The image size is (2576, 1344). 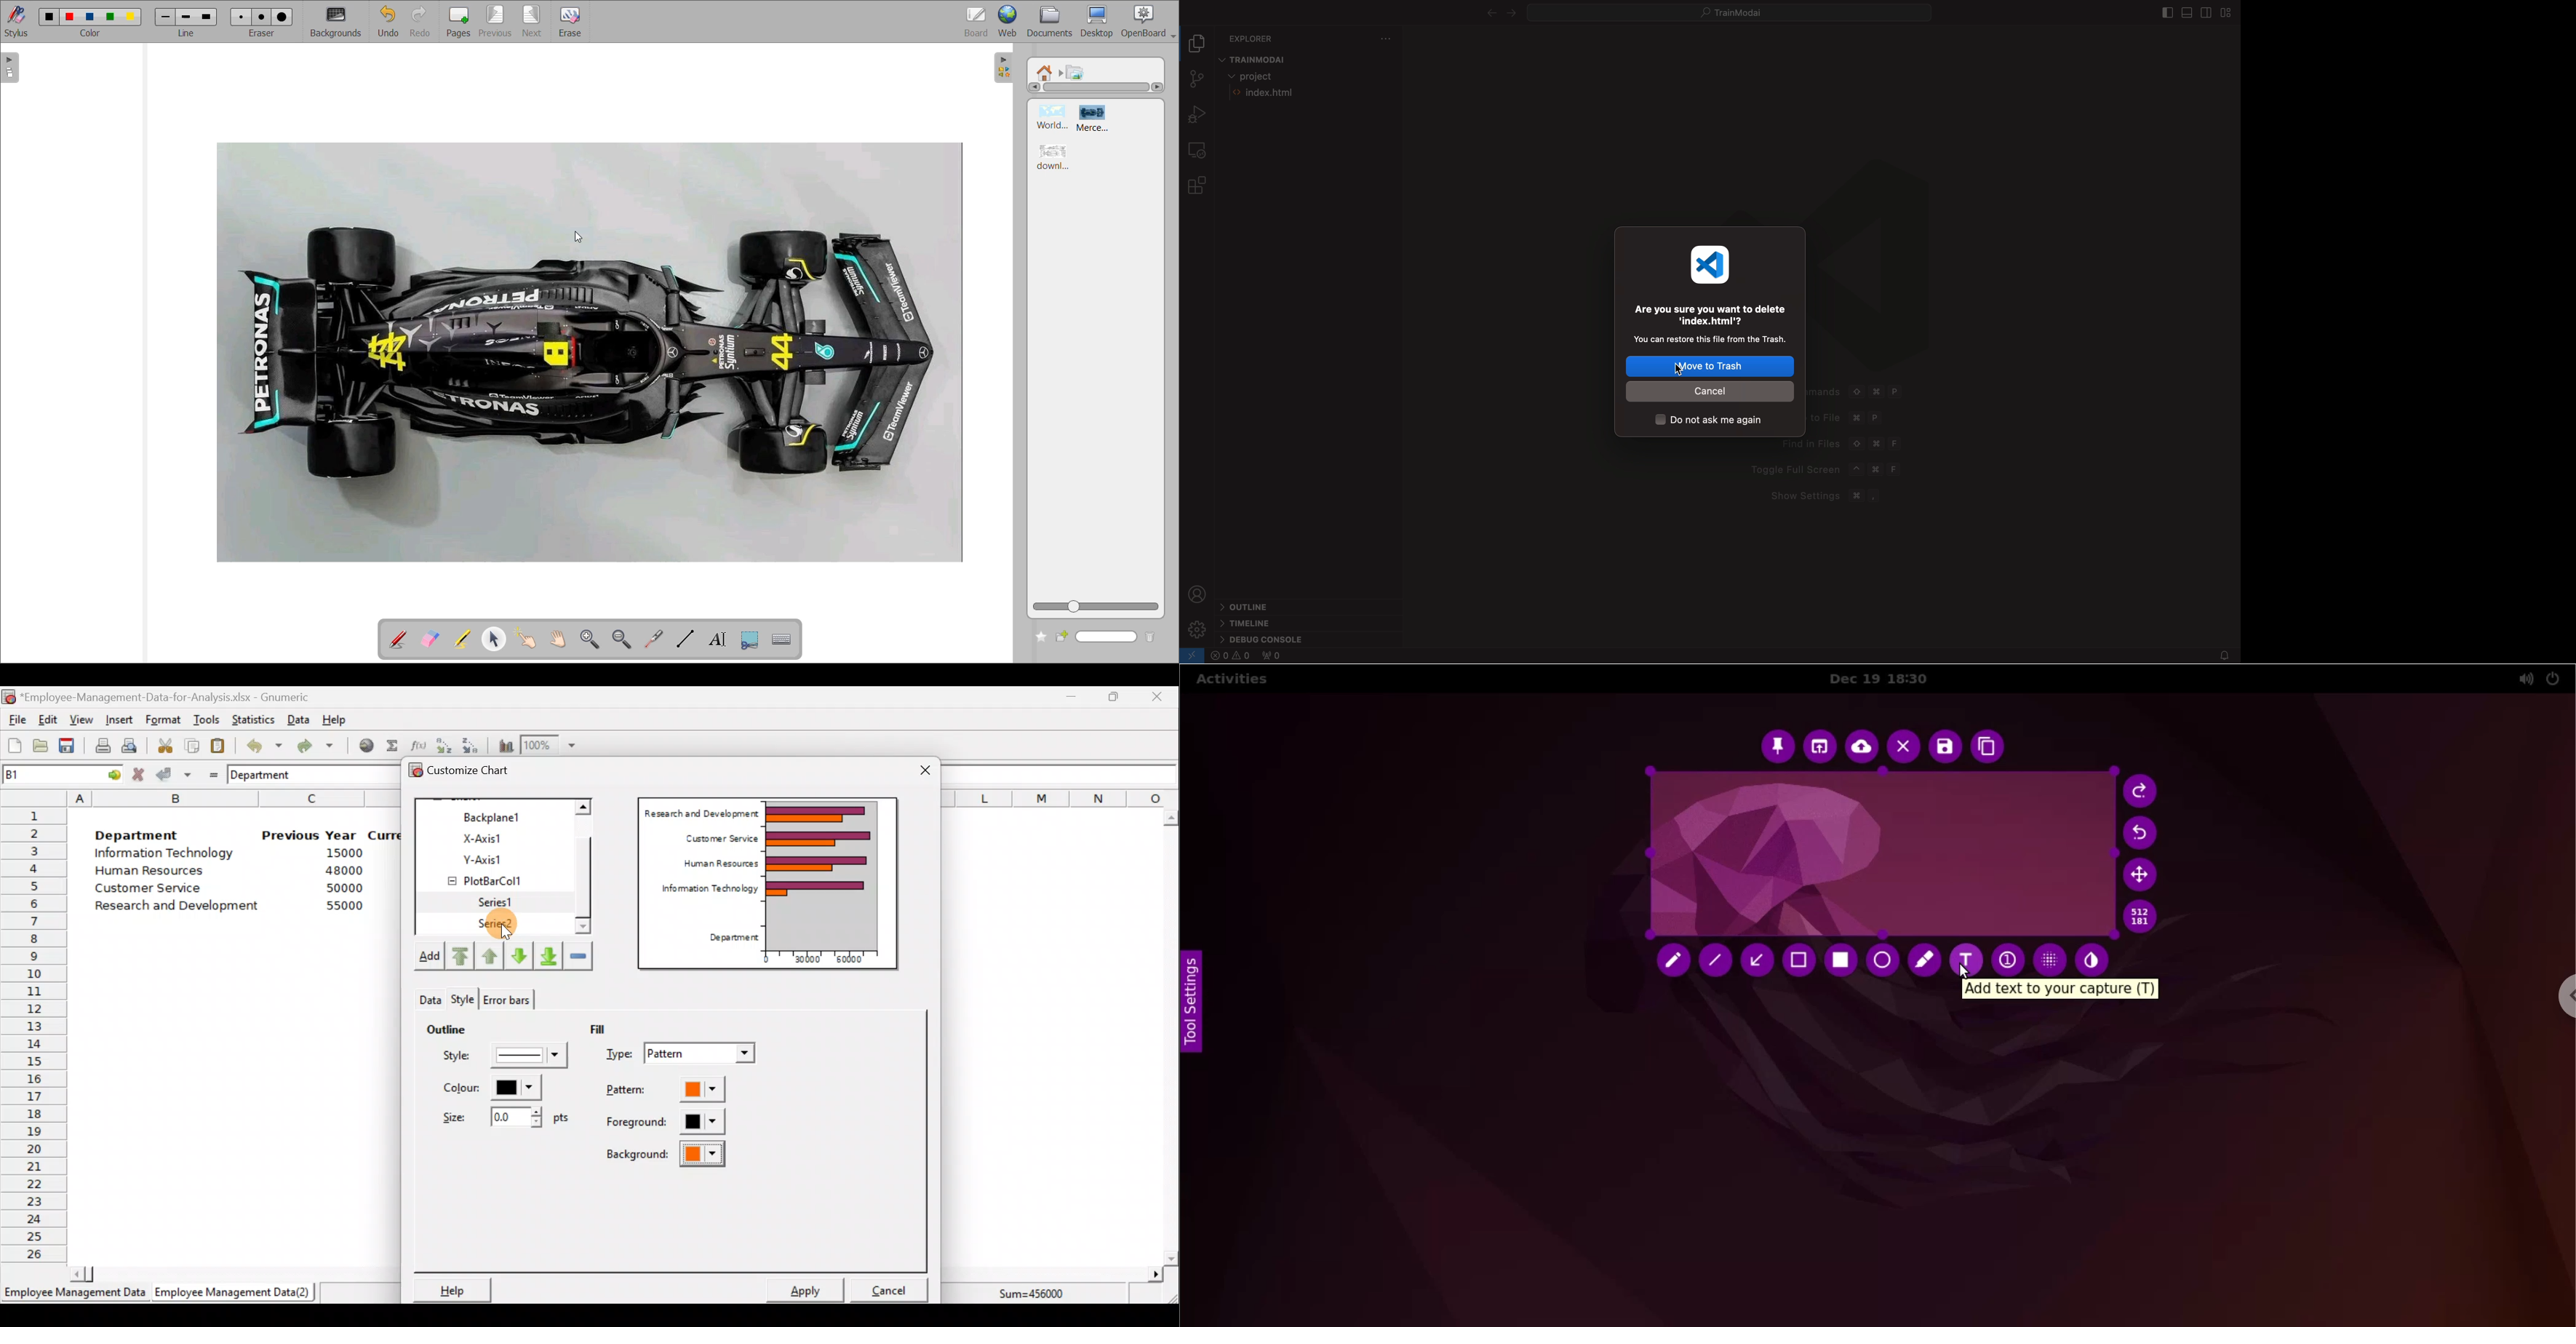 What do you see at coordinates (343, 871) in the screenshot?
I see `48000` at bounding box center [343, 871].